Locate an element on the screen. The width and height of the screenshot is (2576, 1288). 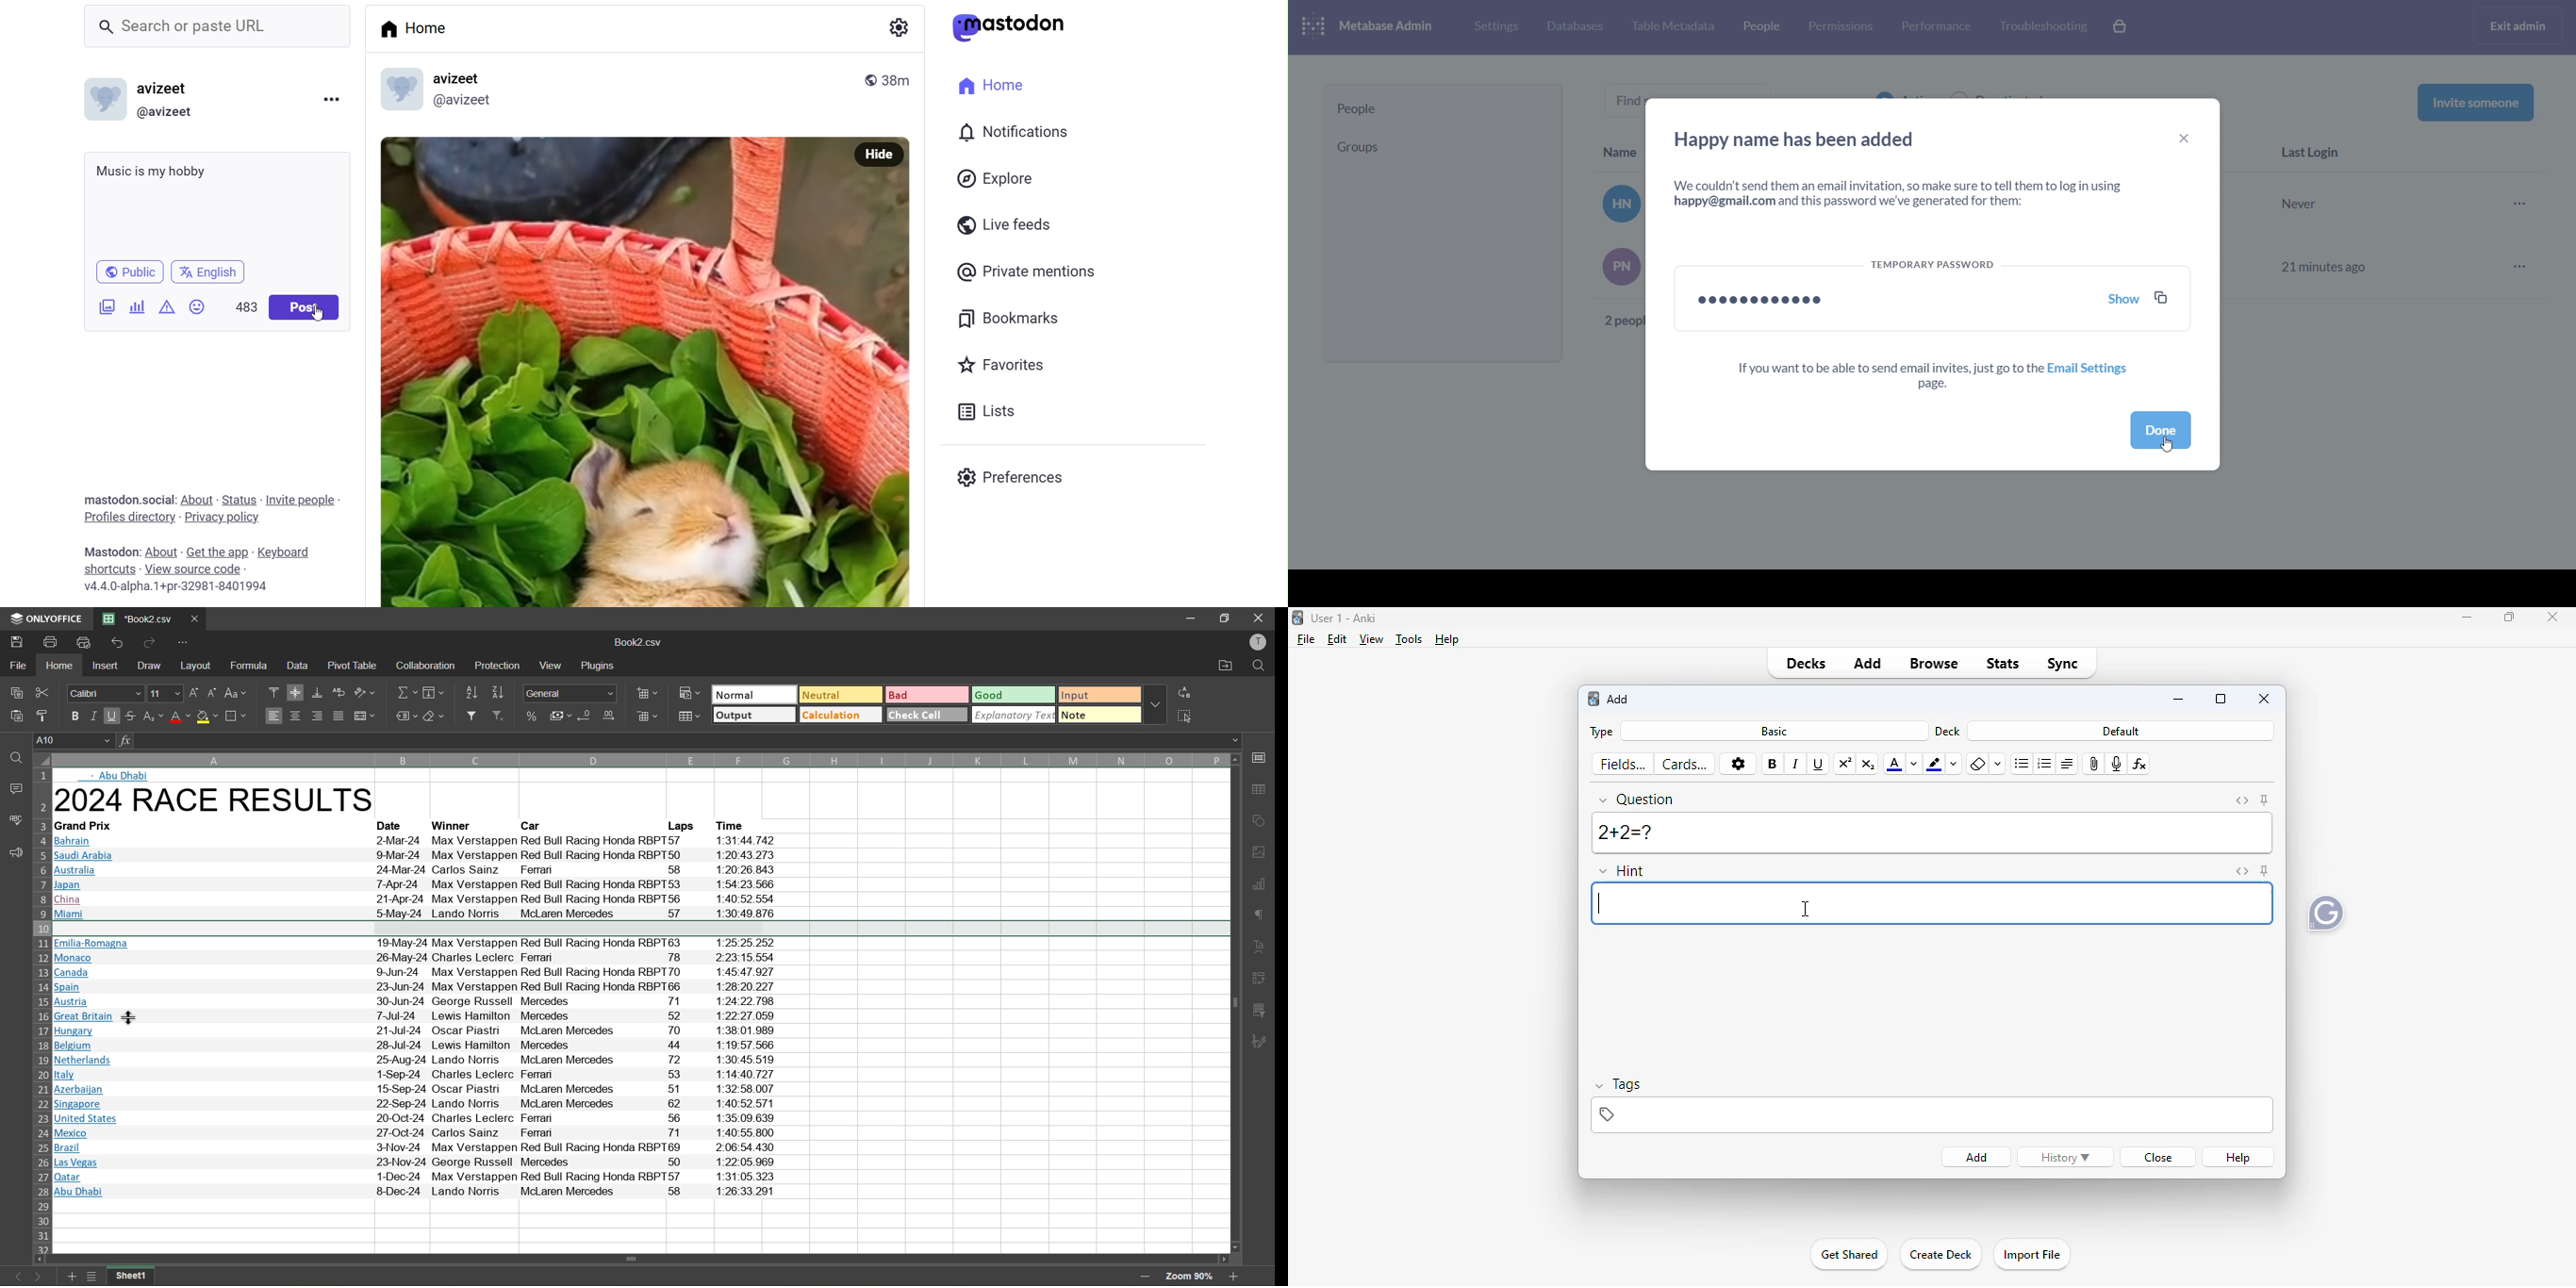
find is located at coordinates (1258, 668).